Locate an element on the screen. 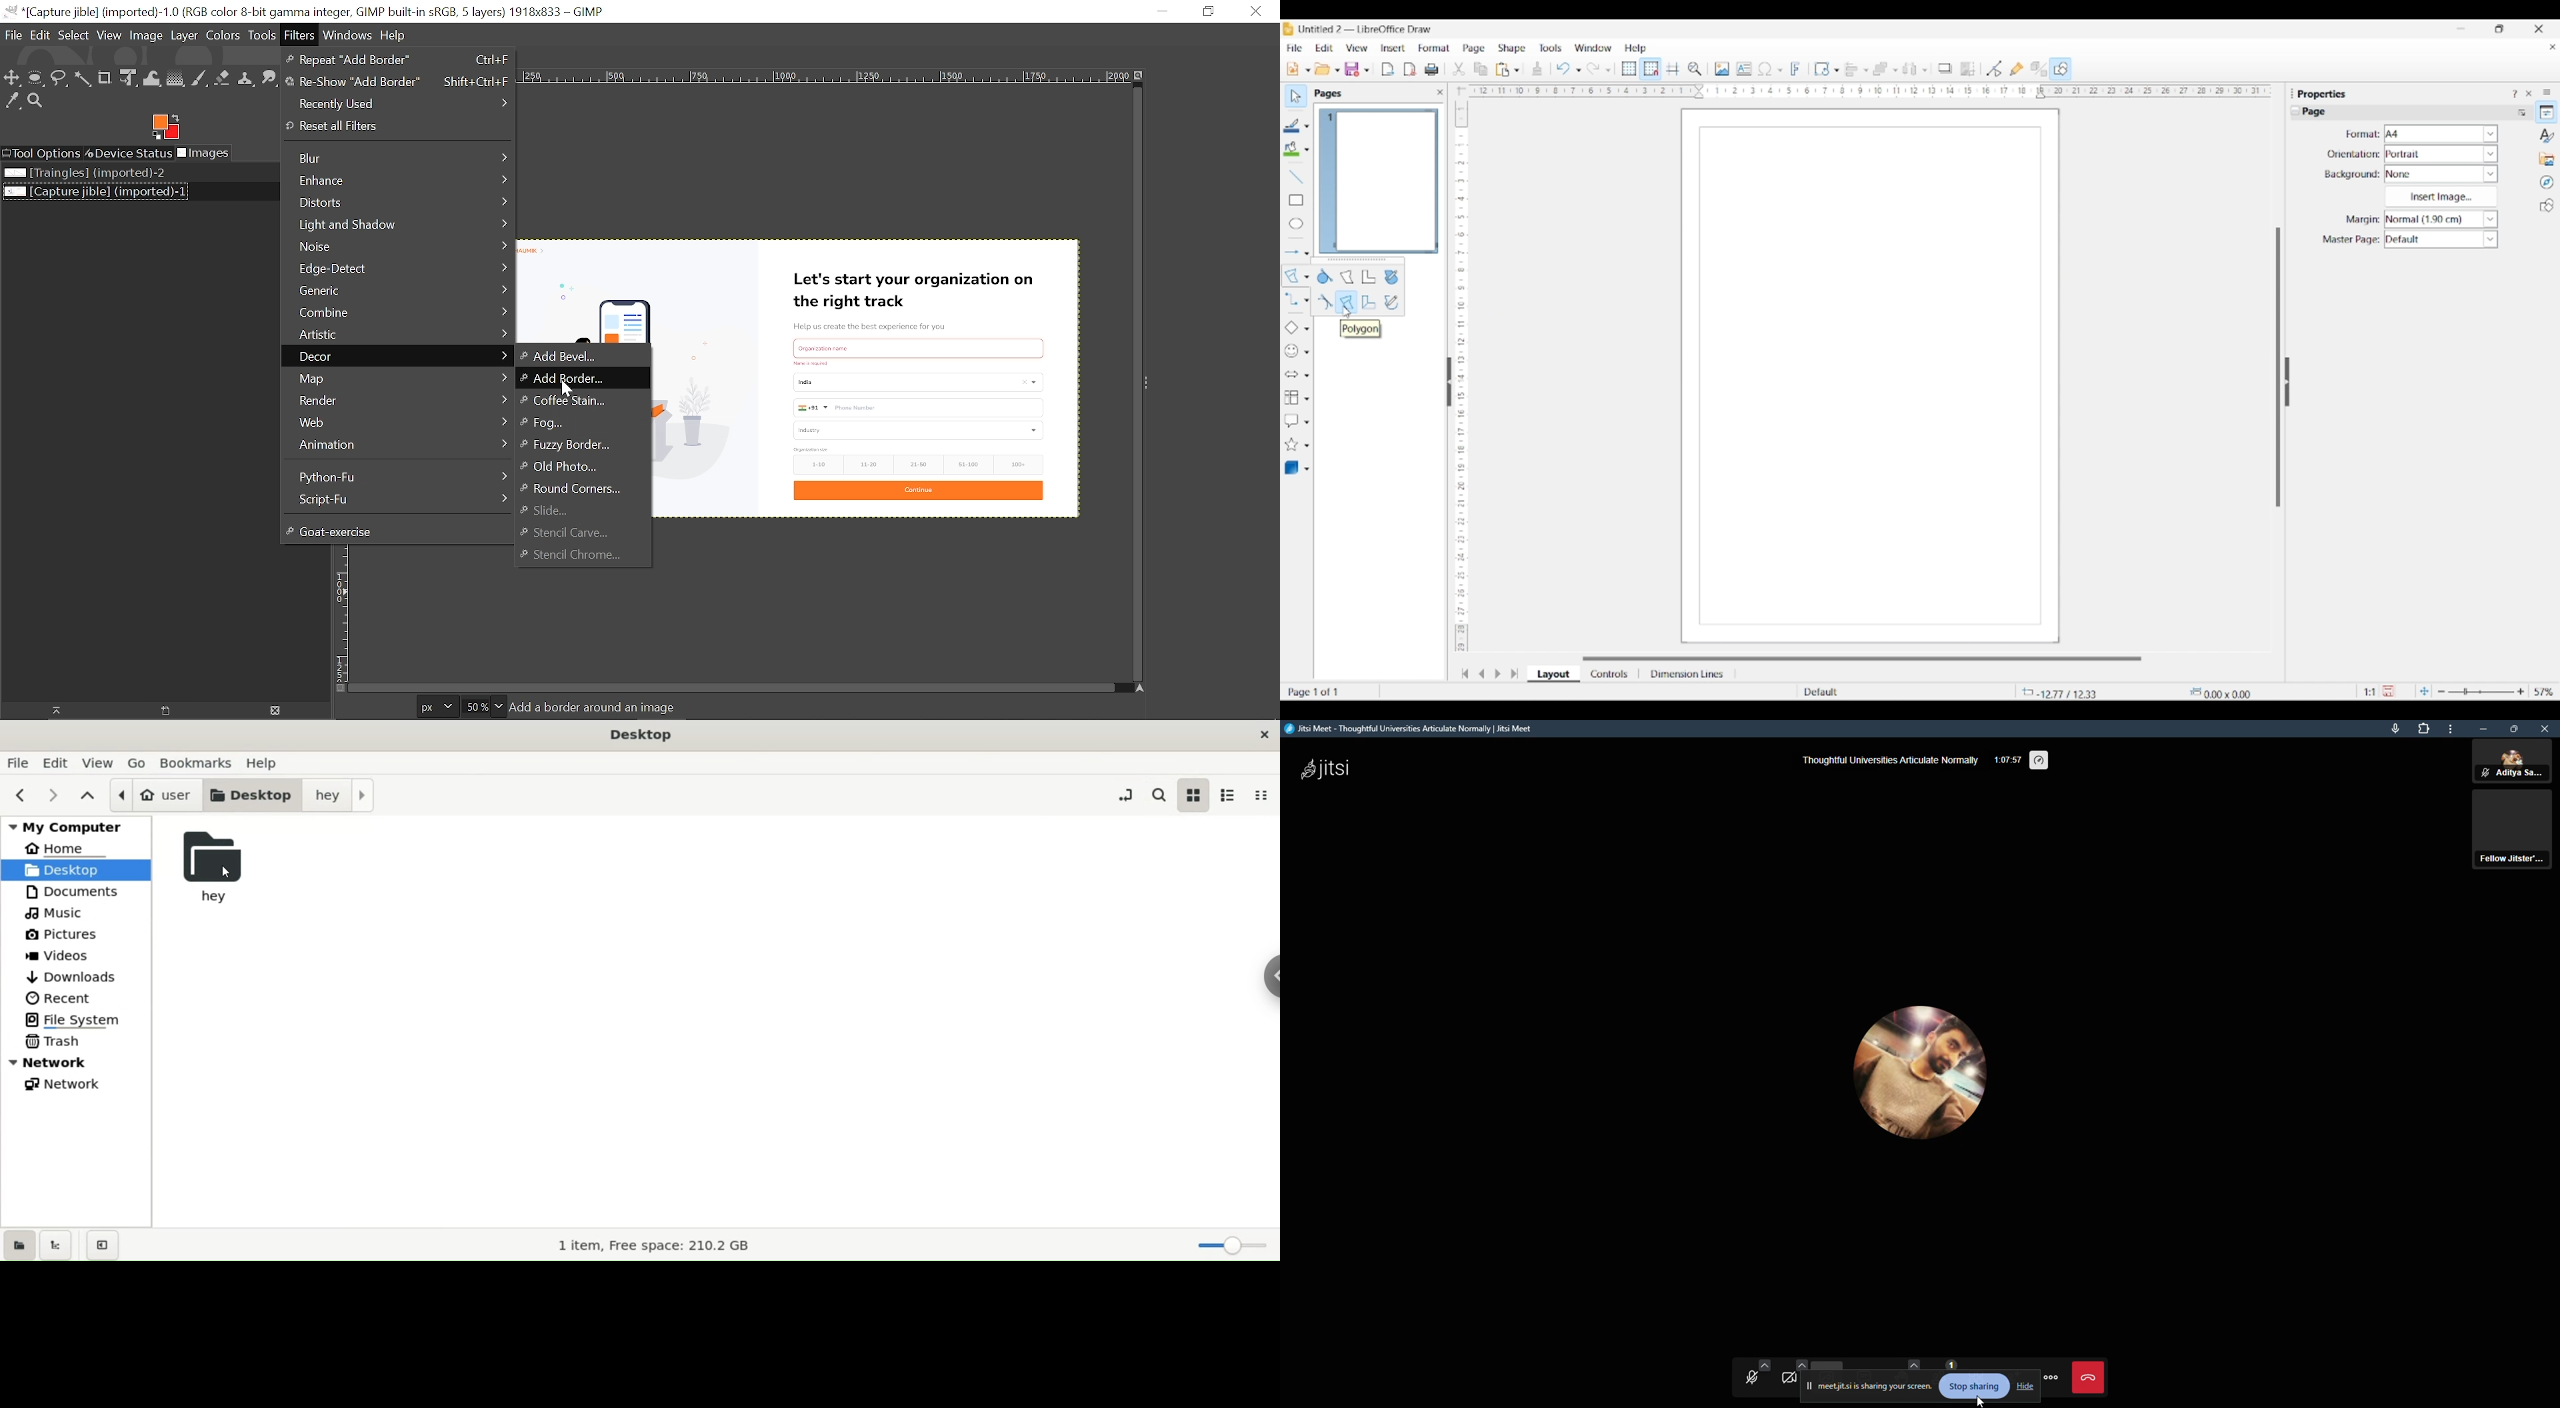 This screenshot has width=2576, height=1428. Format is located at coordinates (1435, 48).